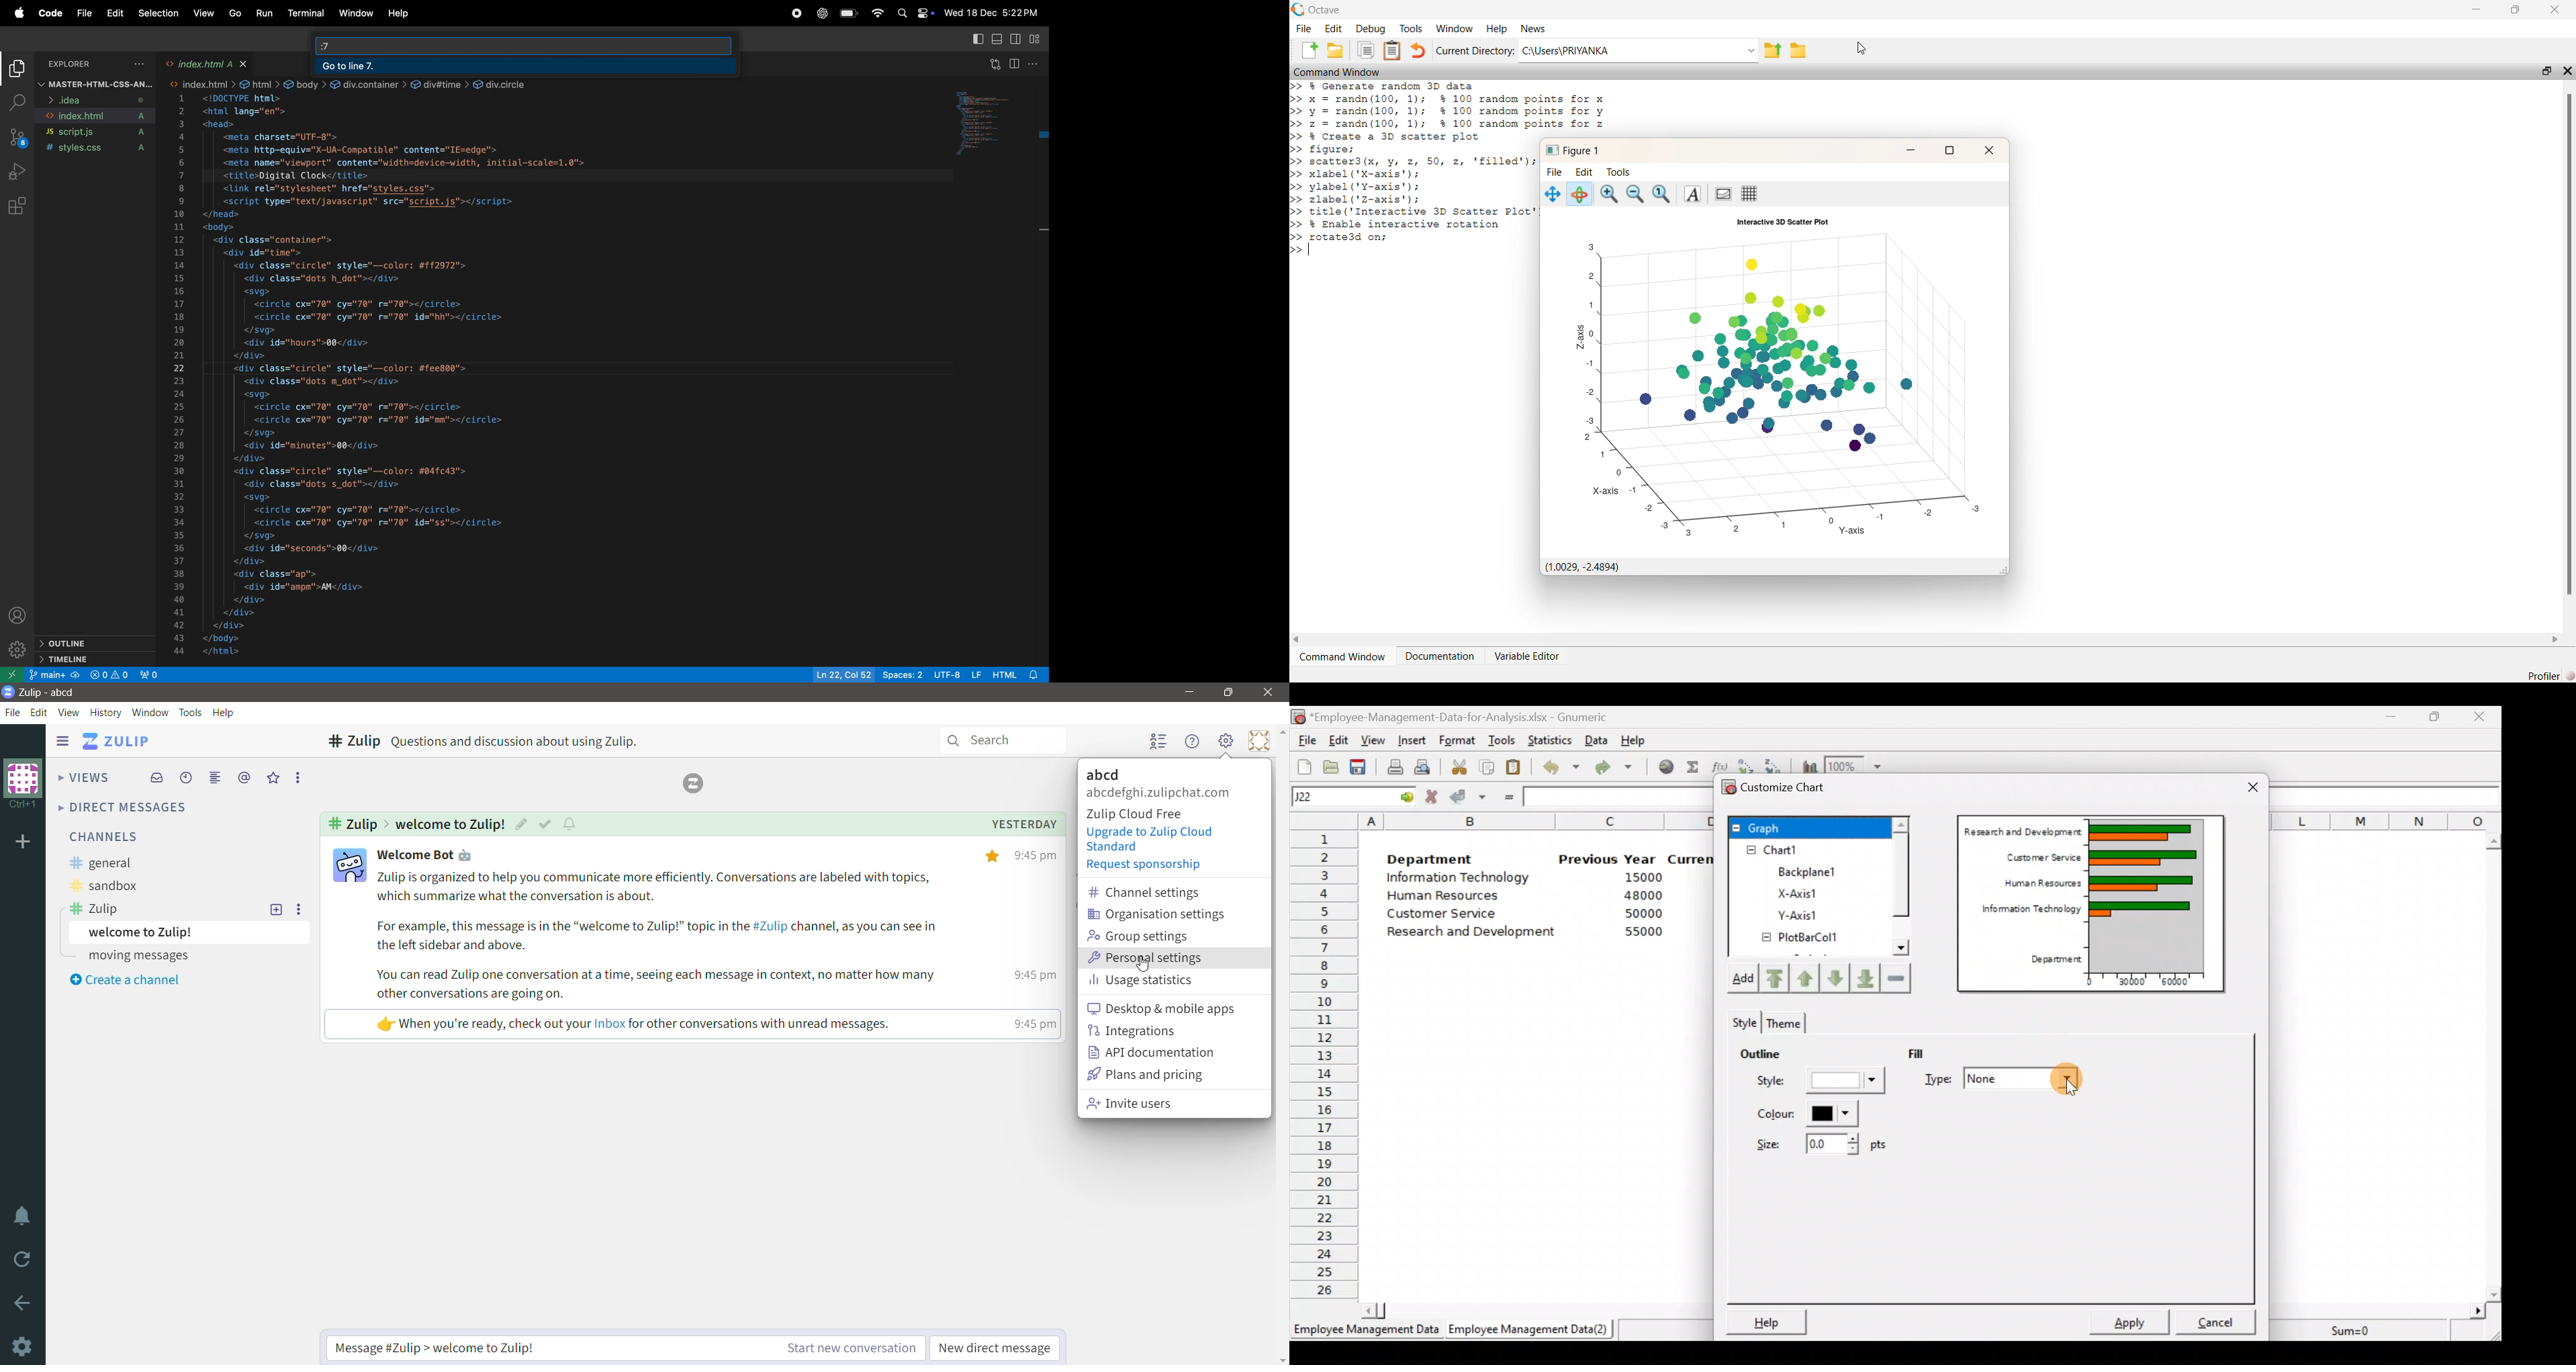 Image resolution: width=2576 pixels, height=1372 pixels. Describe the element at coordinates (1340, 739) in the screenshot. I see `Edit` at that location.